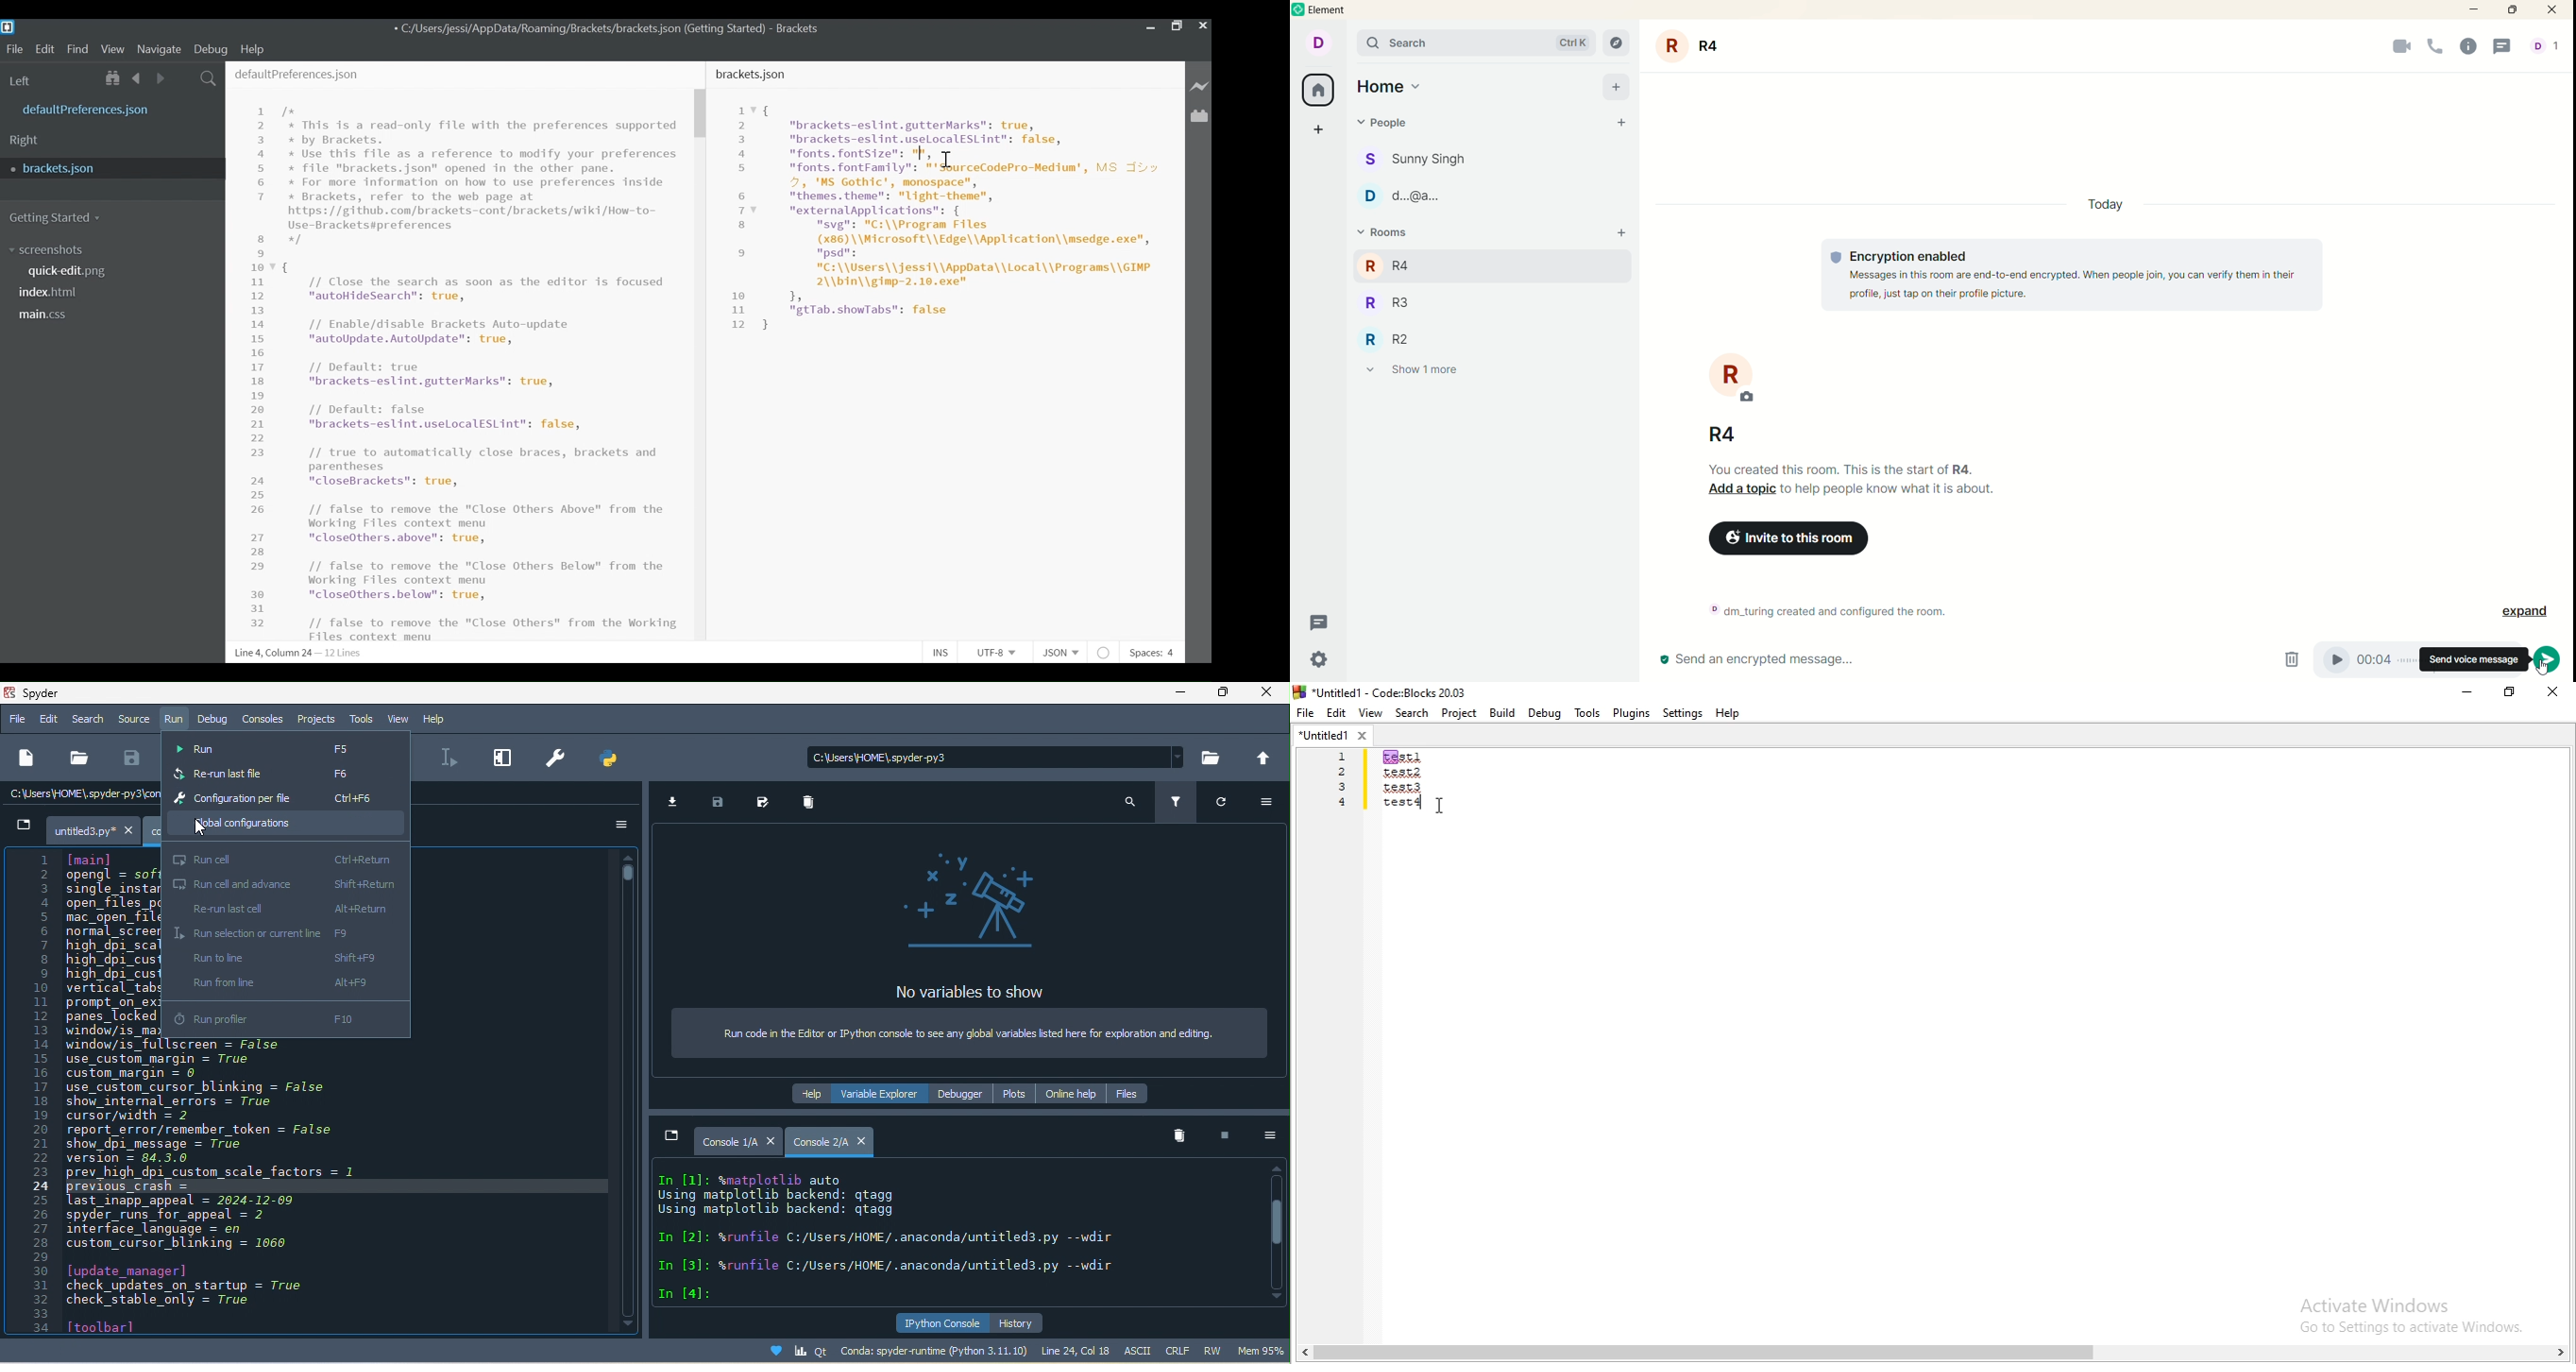 Image resolution: width=2576 pixels, height=1372 pixels. I want to click on Vertical Scroll bar, so click(701, 114).